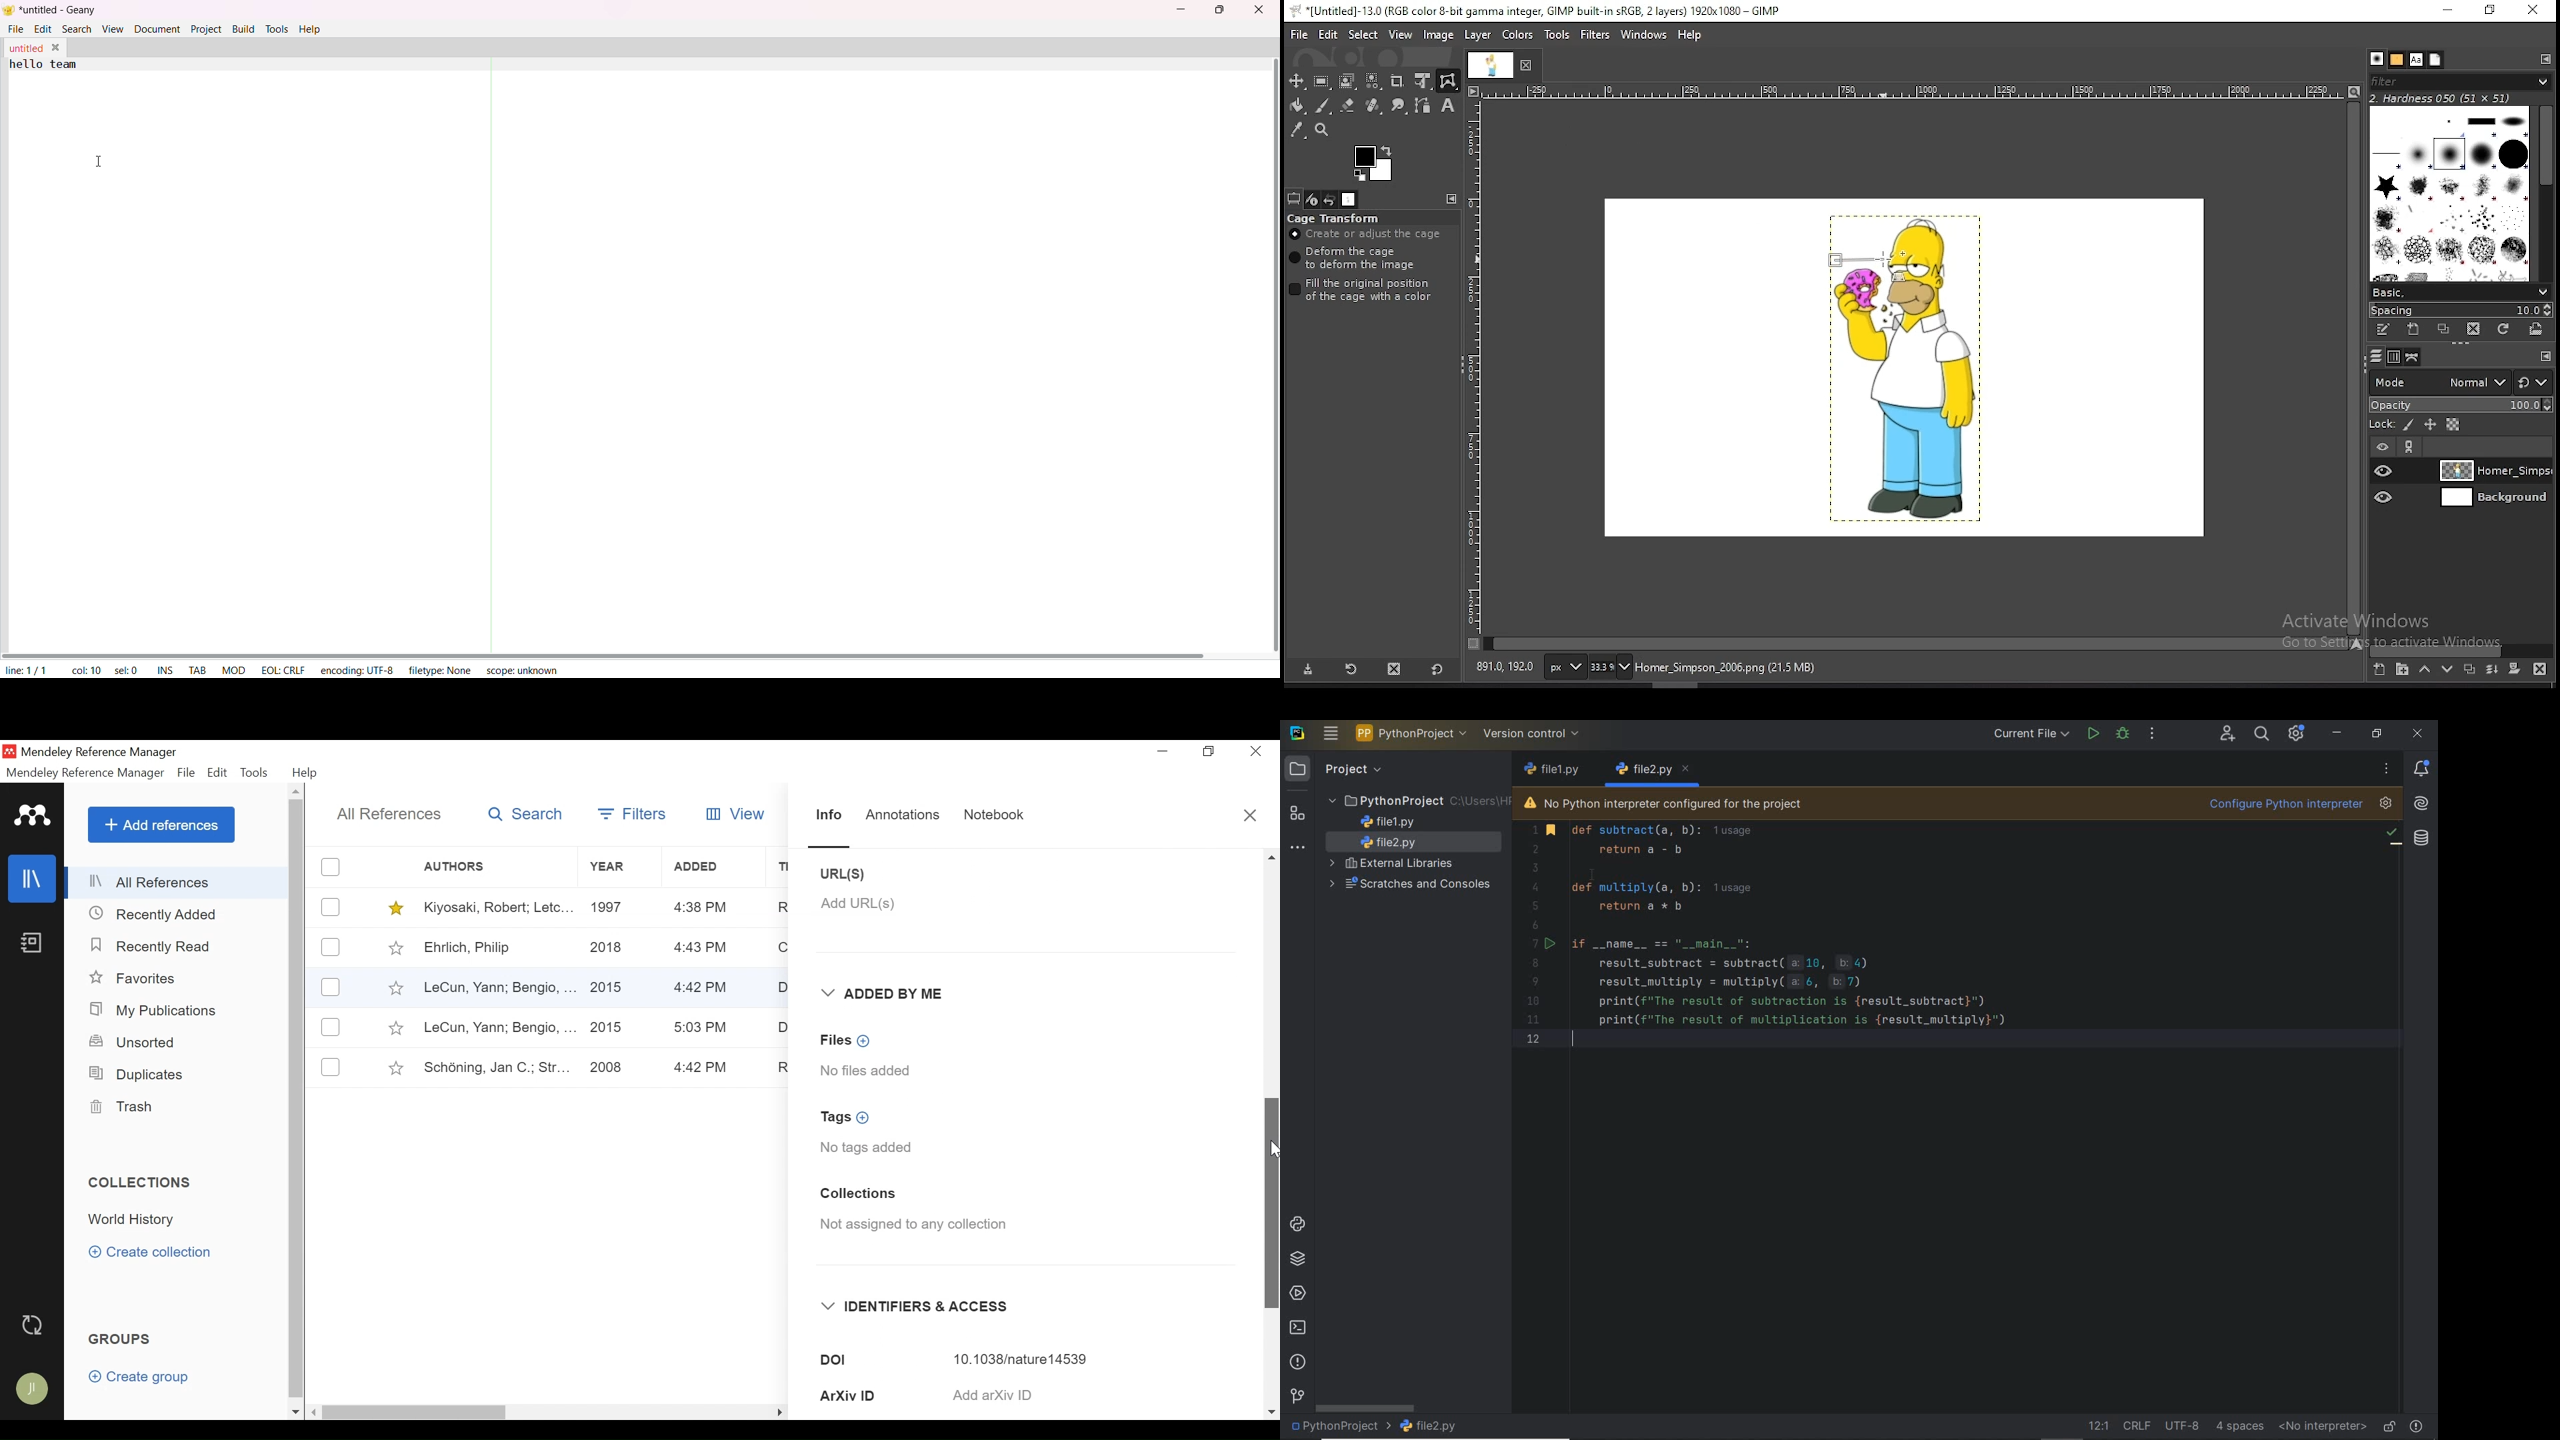 The height and width of the screenshot is (1456, 2576). I want to click on create a new brush, so click(2416, 331).